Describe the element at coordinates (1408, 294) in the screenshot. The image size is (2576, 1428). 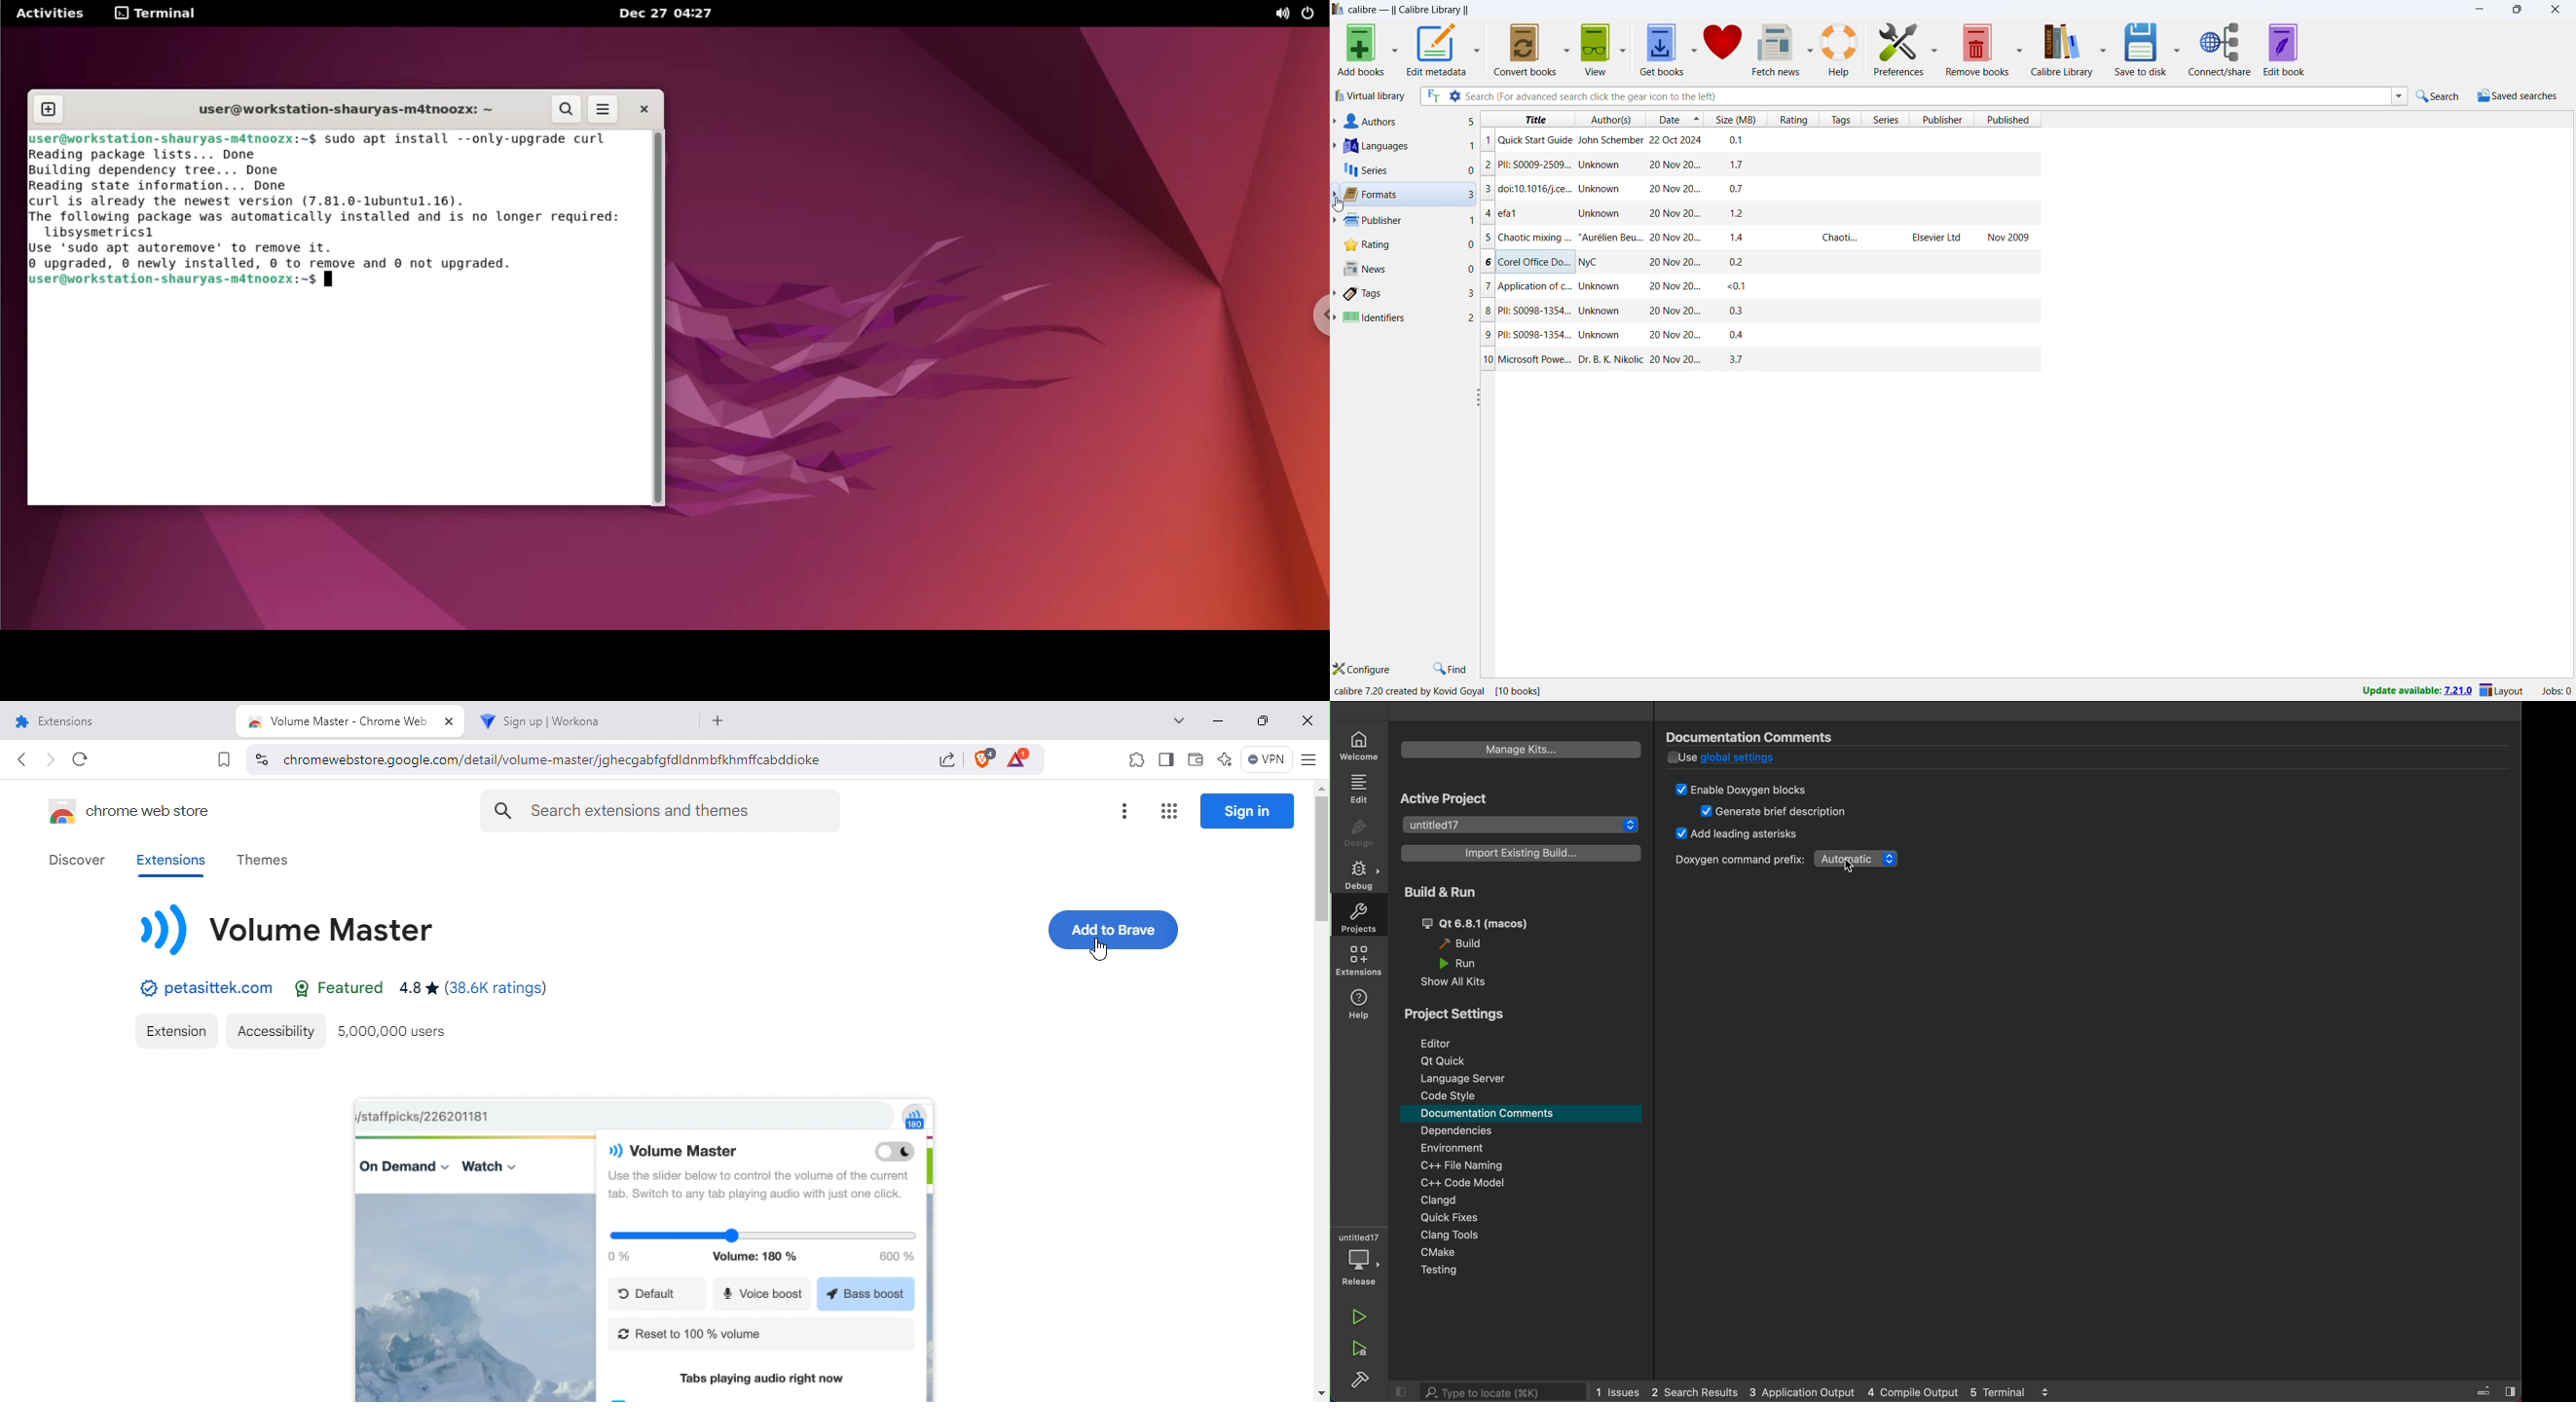
I see `tags` at that location.